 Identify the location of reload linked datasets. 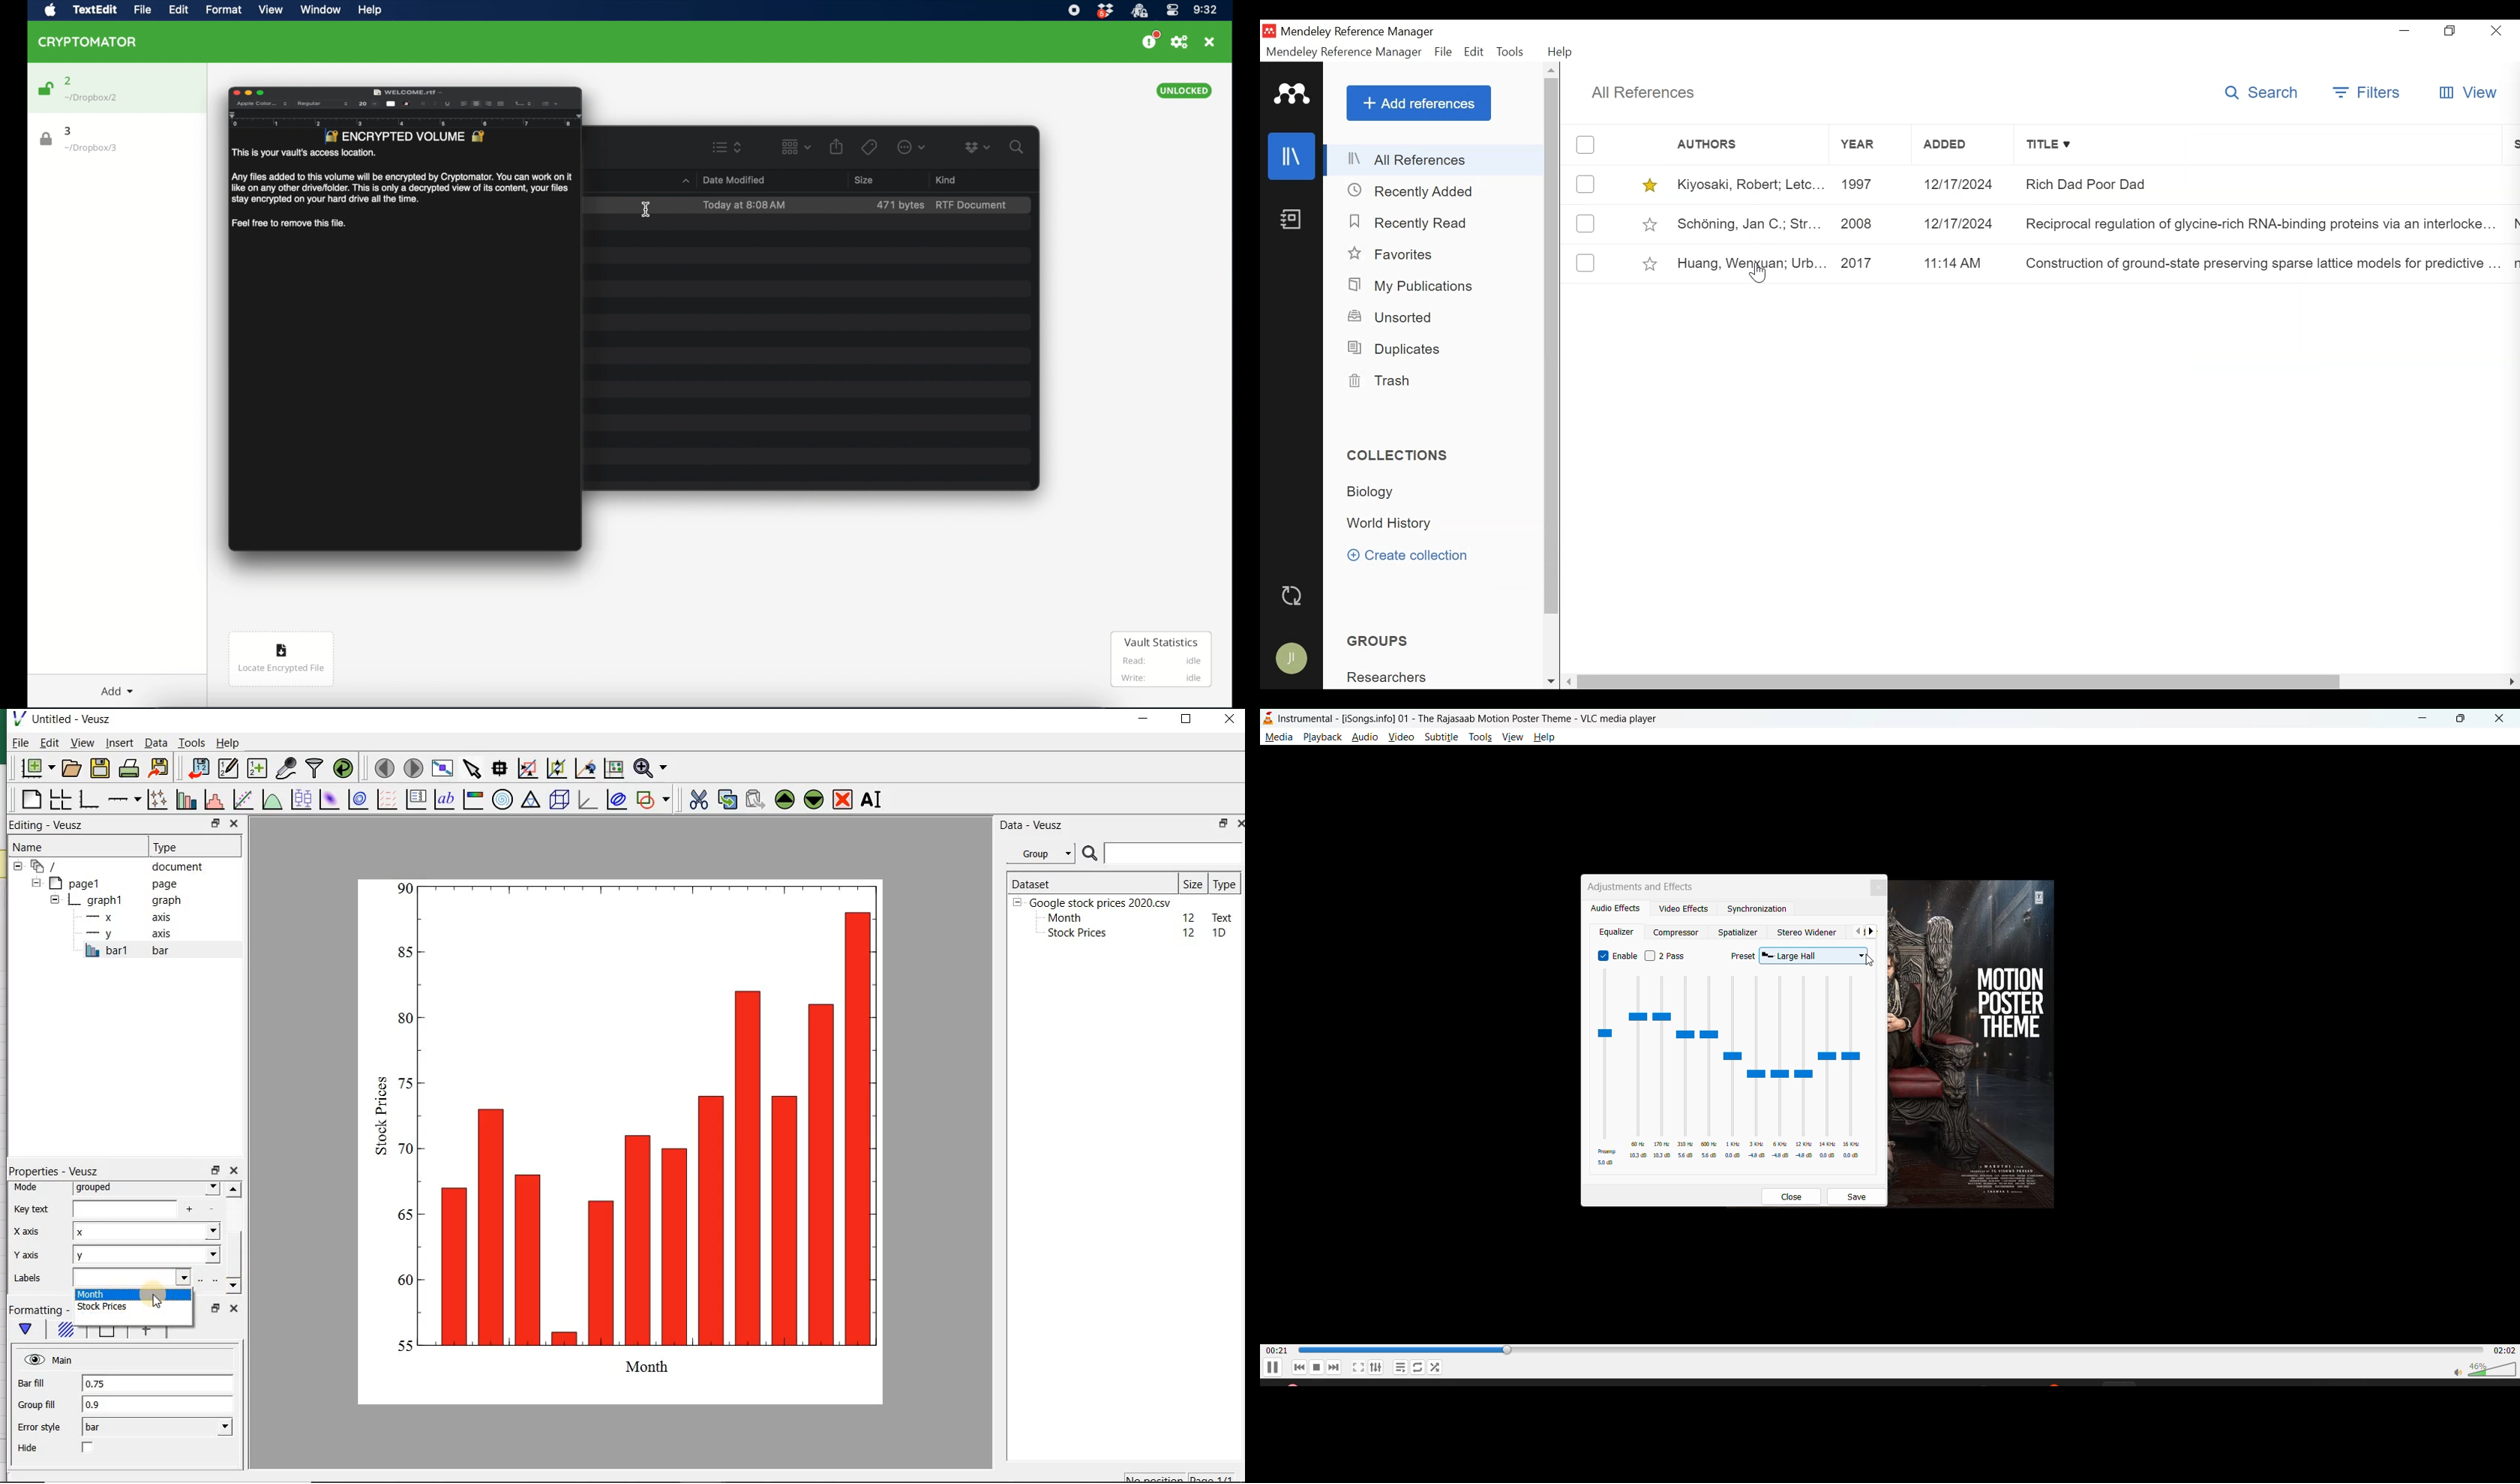
(346, 769).